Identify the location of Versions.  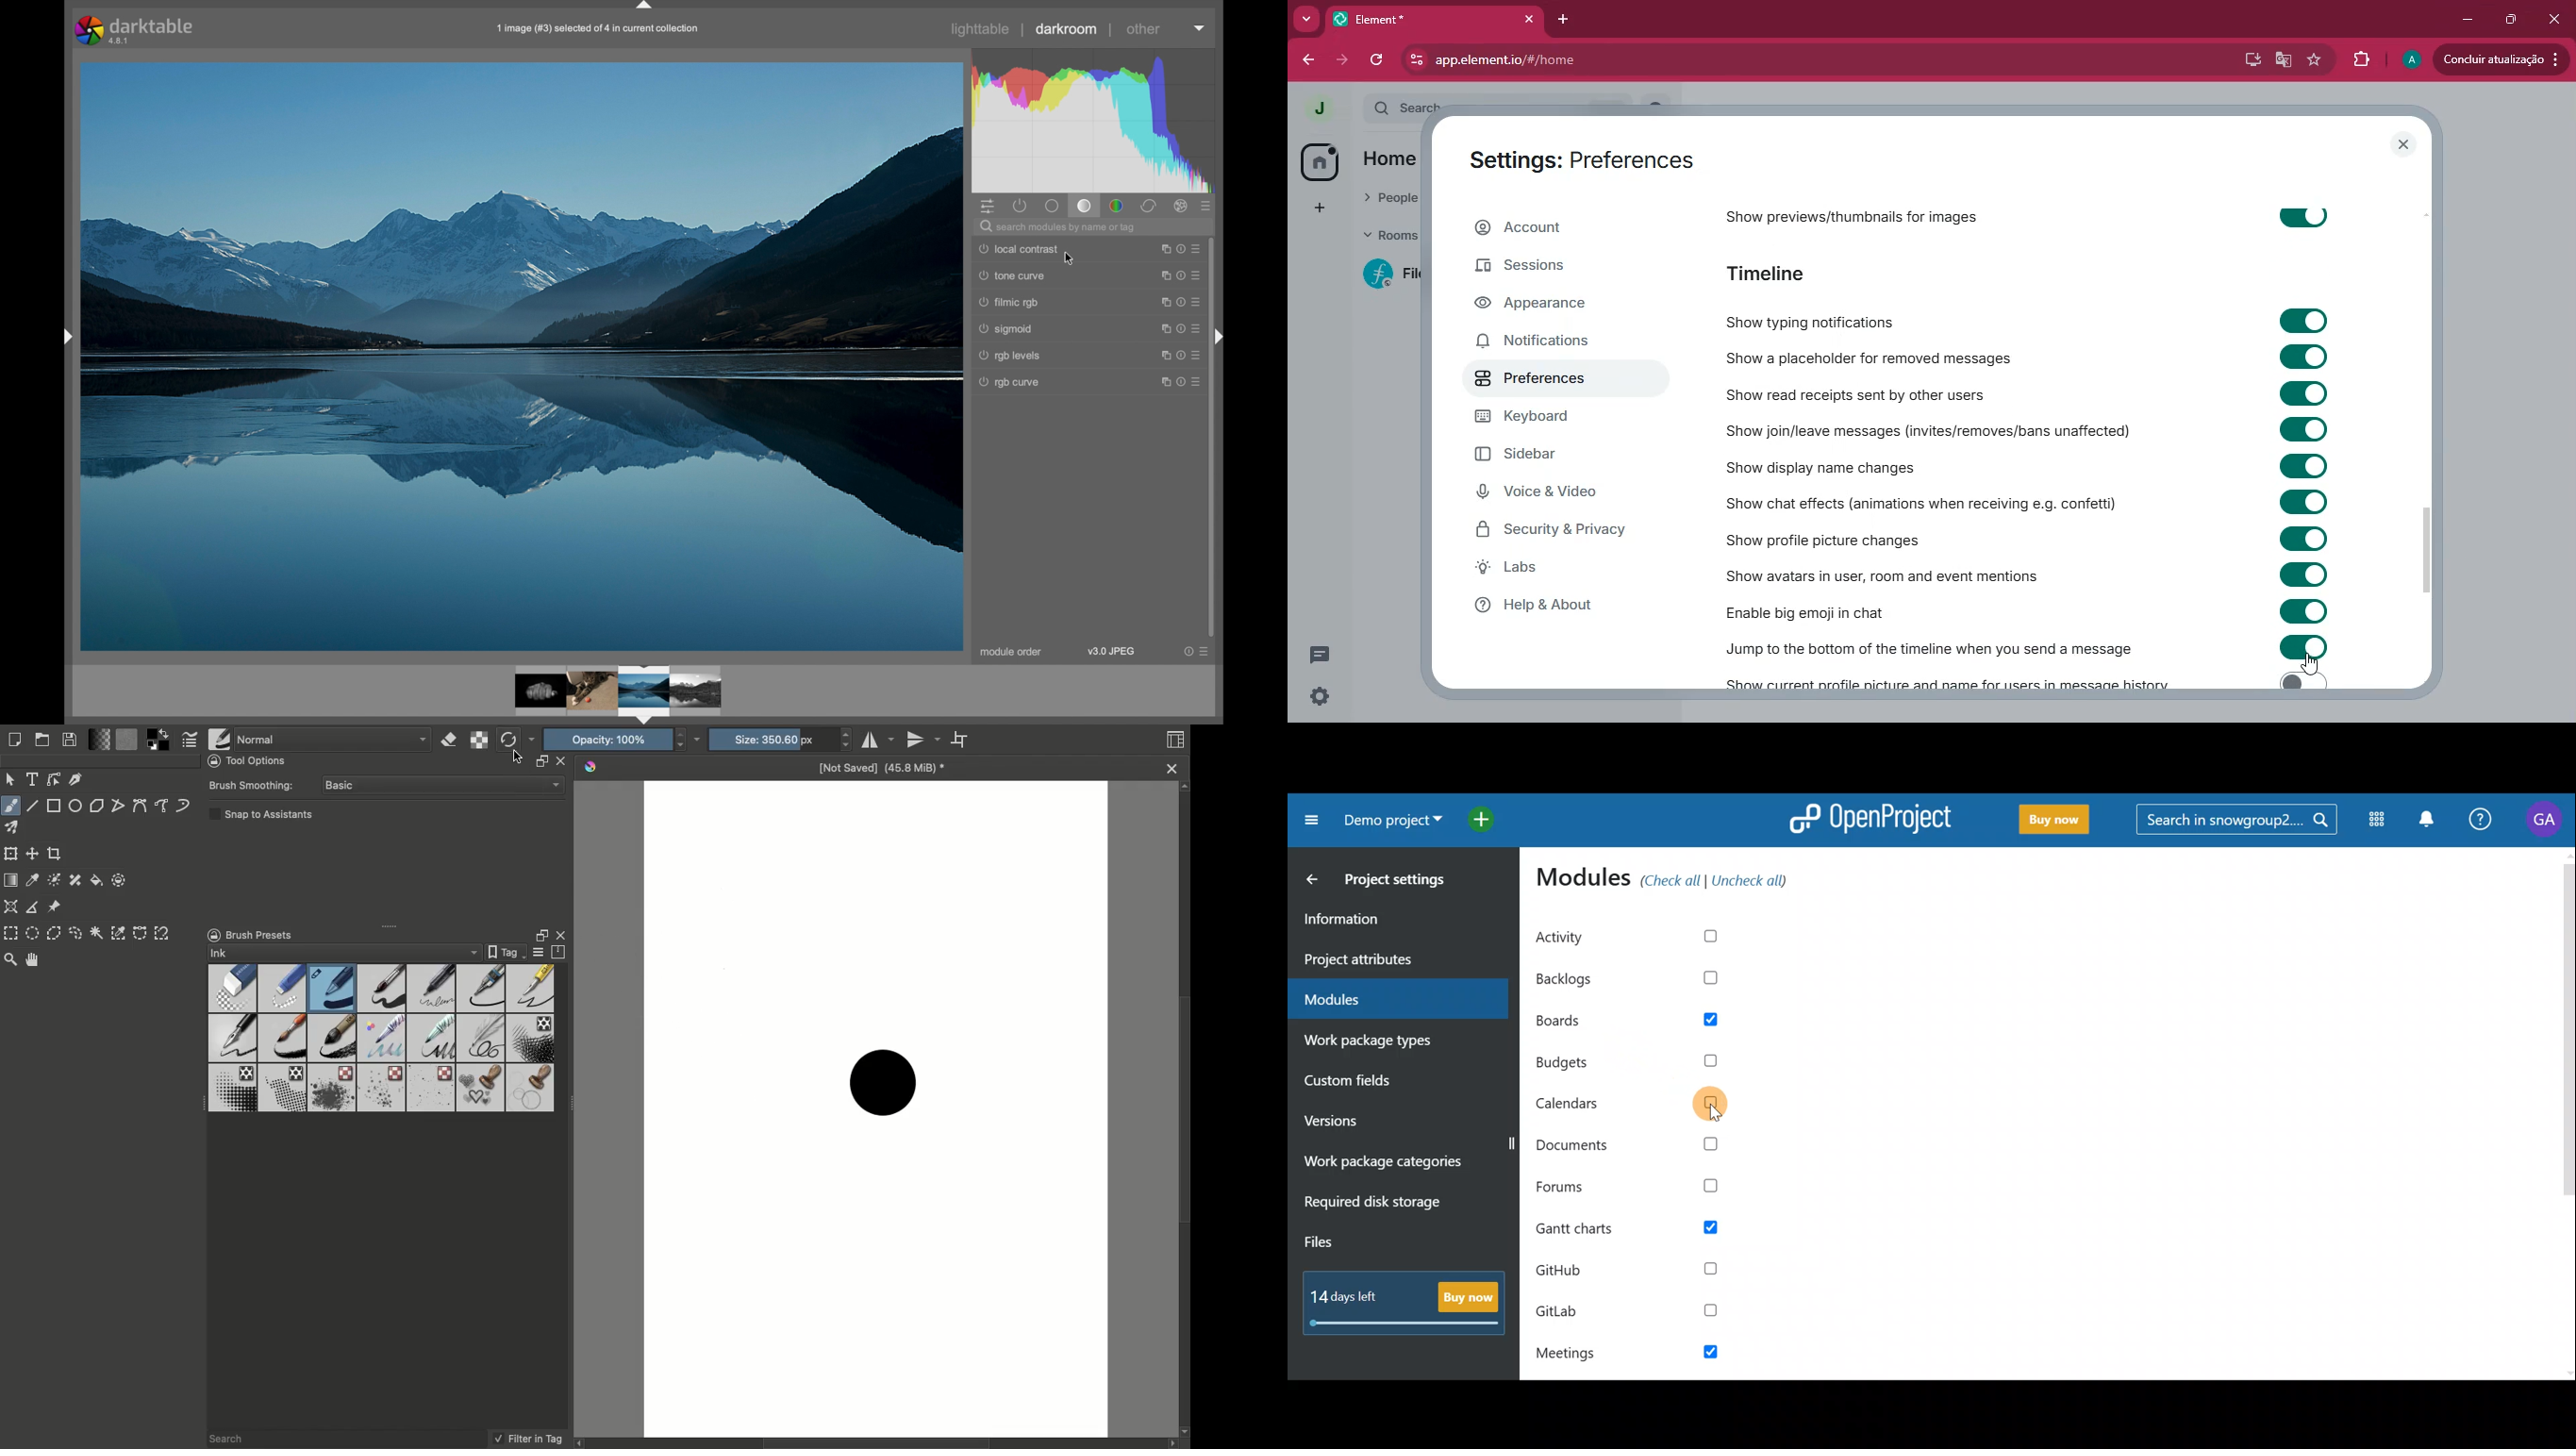
(1357, 1122).